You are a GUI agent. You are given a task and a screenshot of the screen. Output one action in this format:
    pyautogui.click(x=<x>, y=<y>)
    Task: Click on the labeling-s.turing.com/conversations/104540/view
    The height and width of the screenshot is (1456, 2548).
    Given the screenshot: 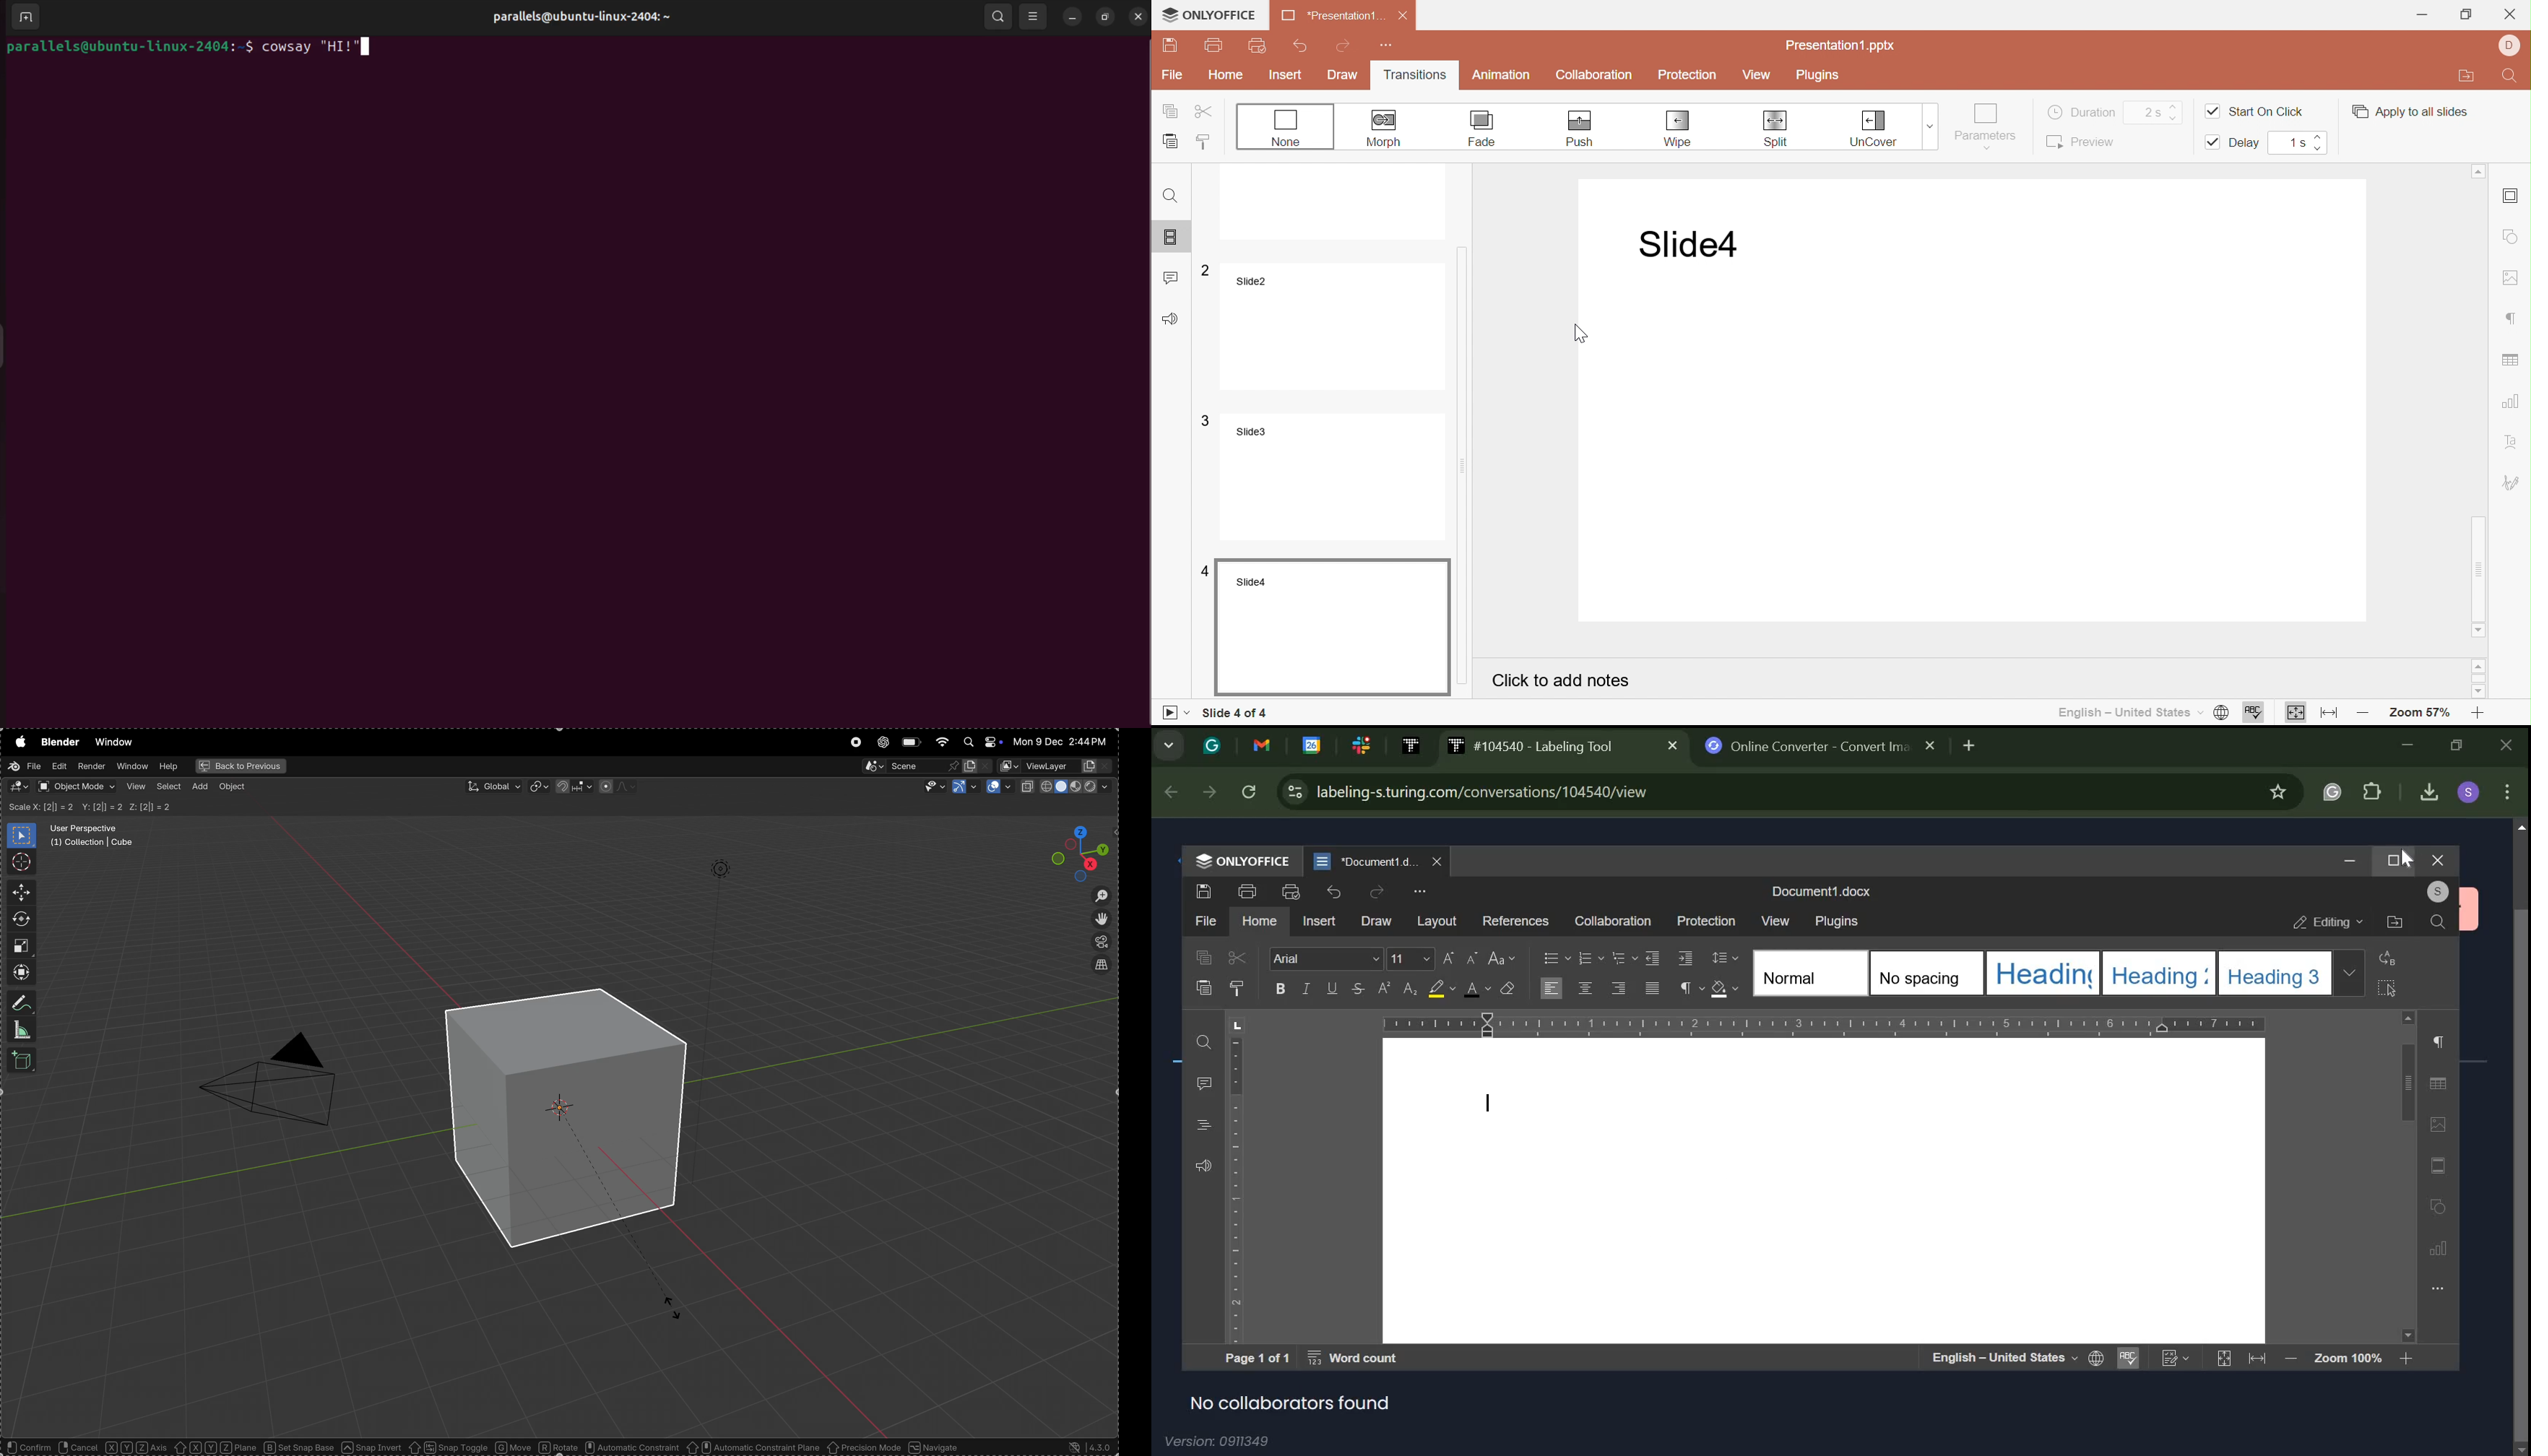 What is the action you would take?
    pyautogui.click(x=1781, y=792)
    